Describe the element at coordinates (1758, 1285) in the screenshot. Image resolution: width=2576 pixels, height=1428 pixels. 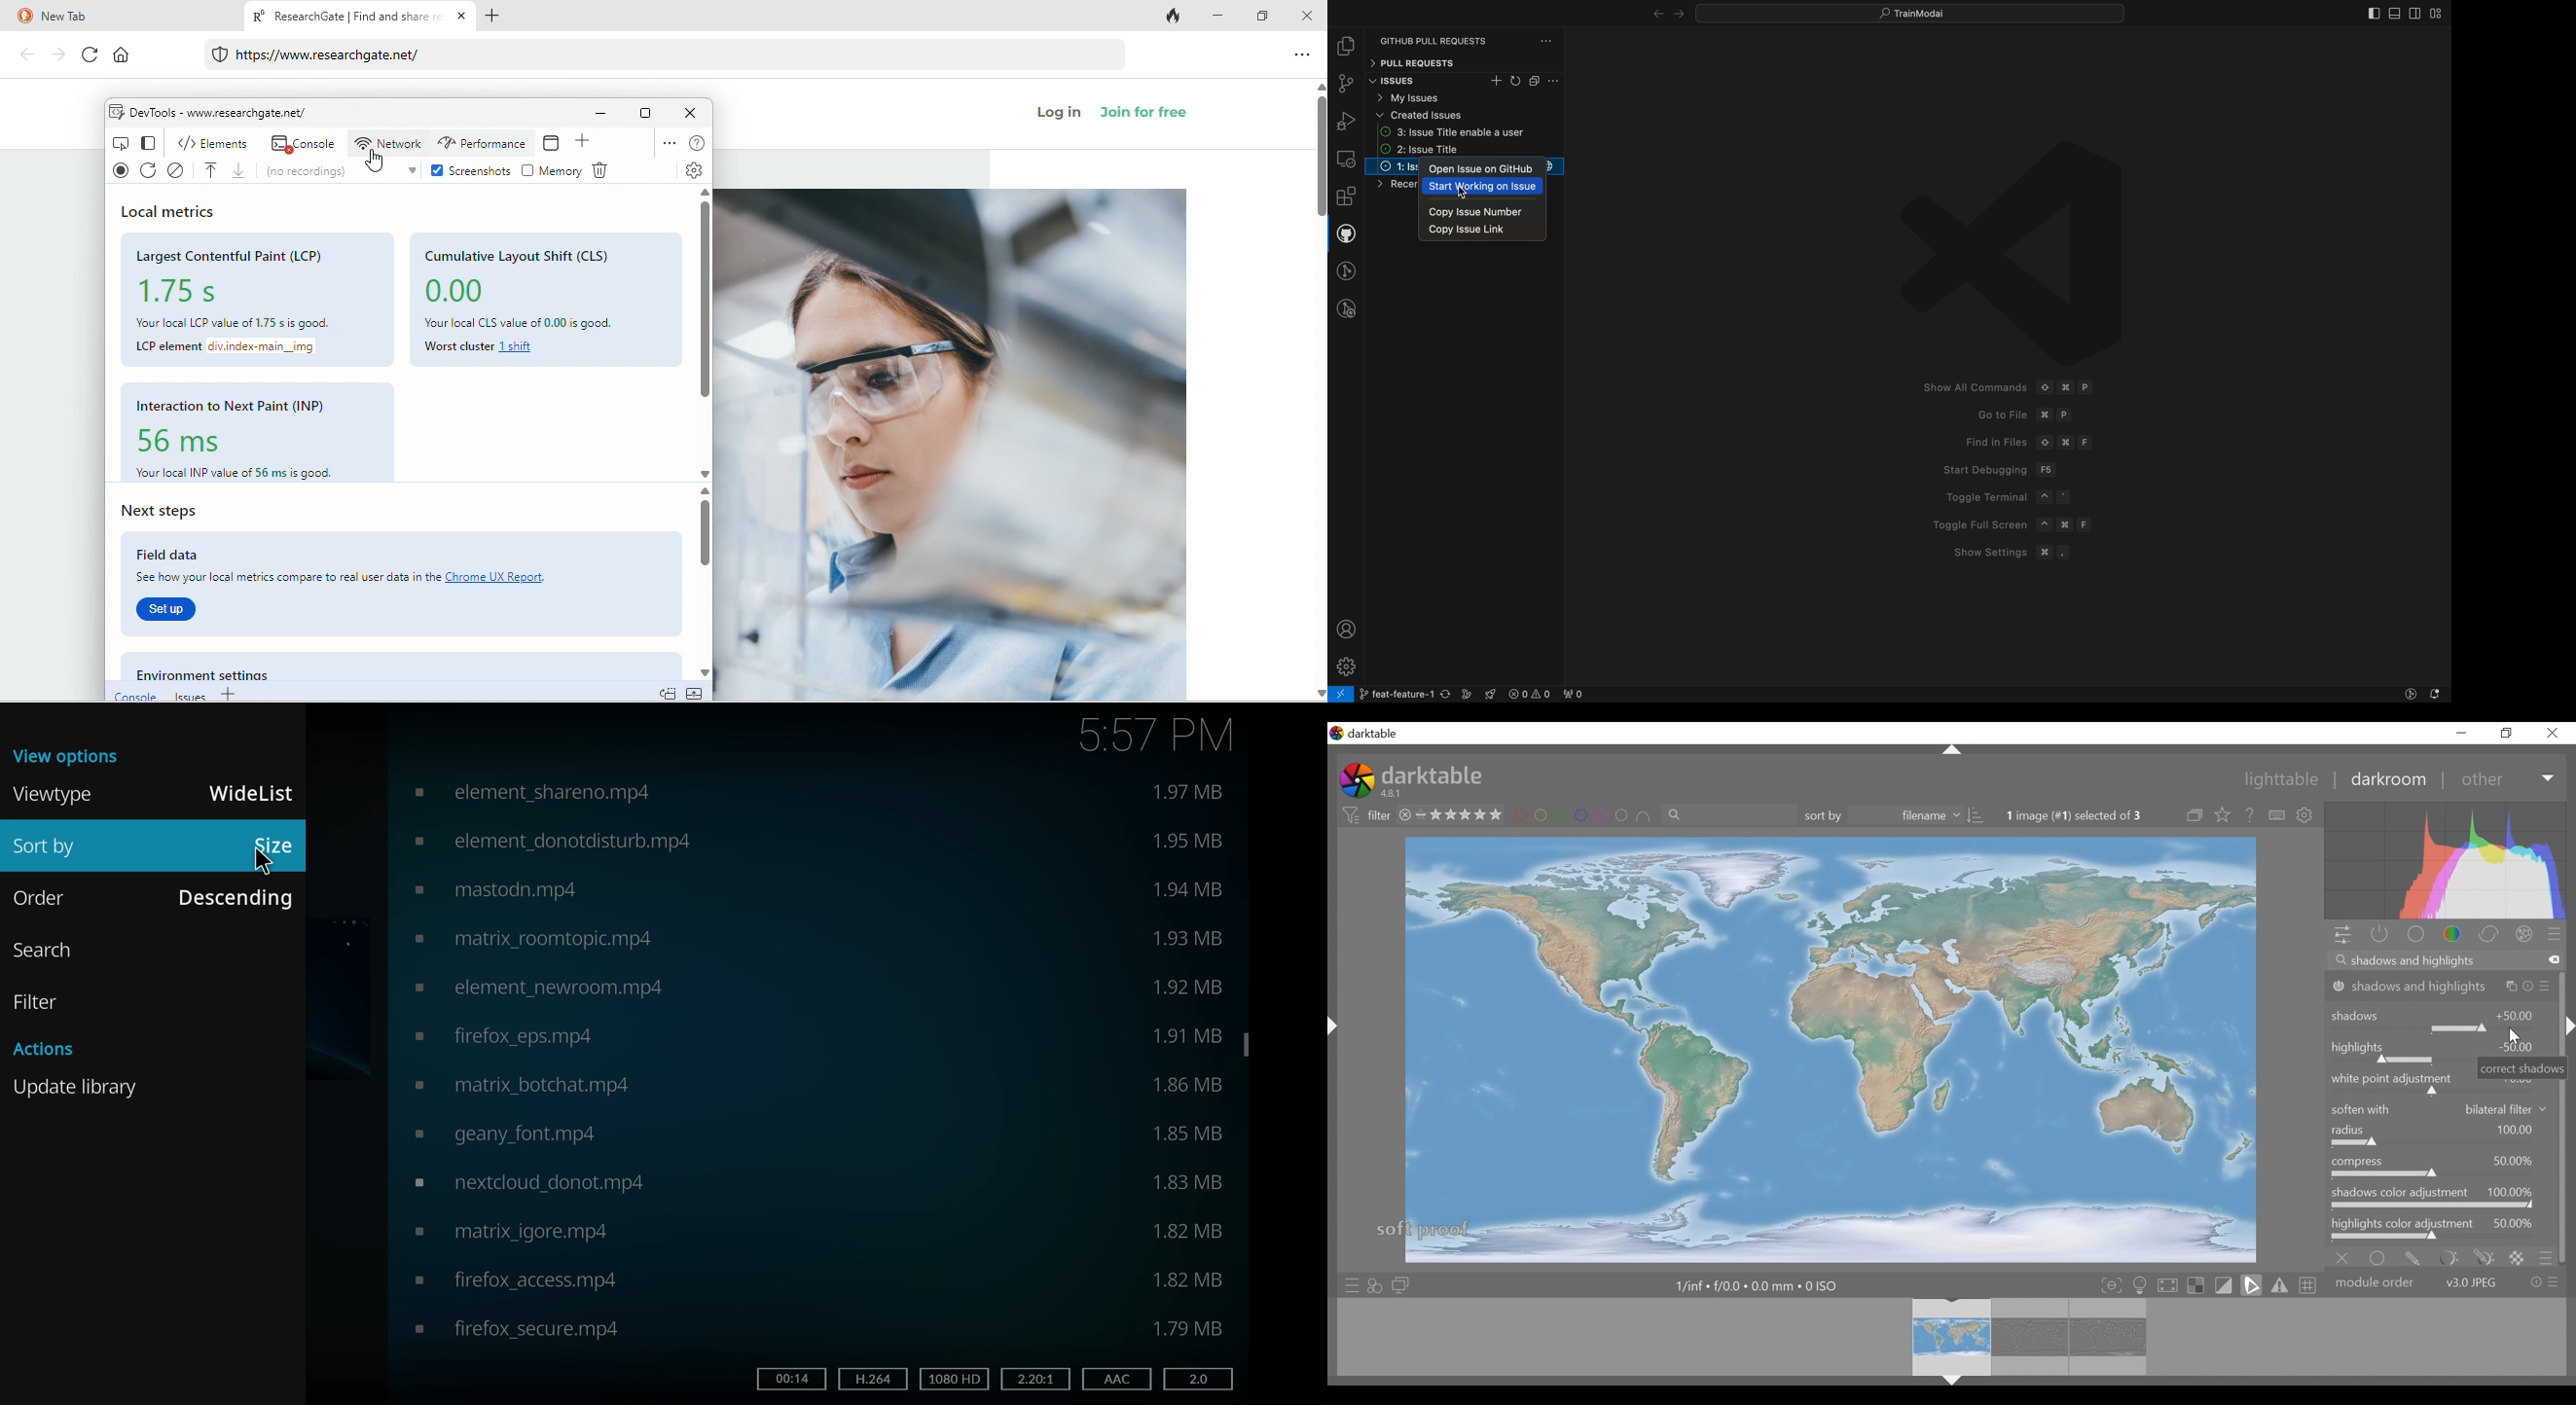
I see `Maximum Exposure` at that location.